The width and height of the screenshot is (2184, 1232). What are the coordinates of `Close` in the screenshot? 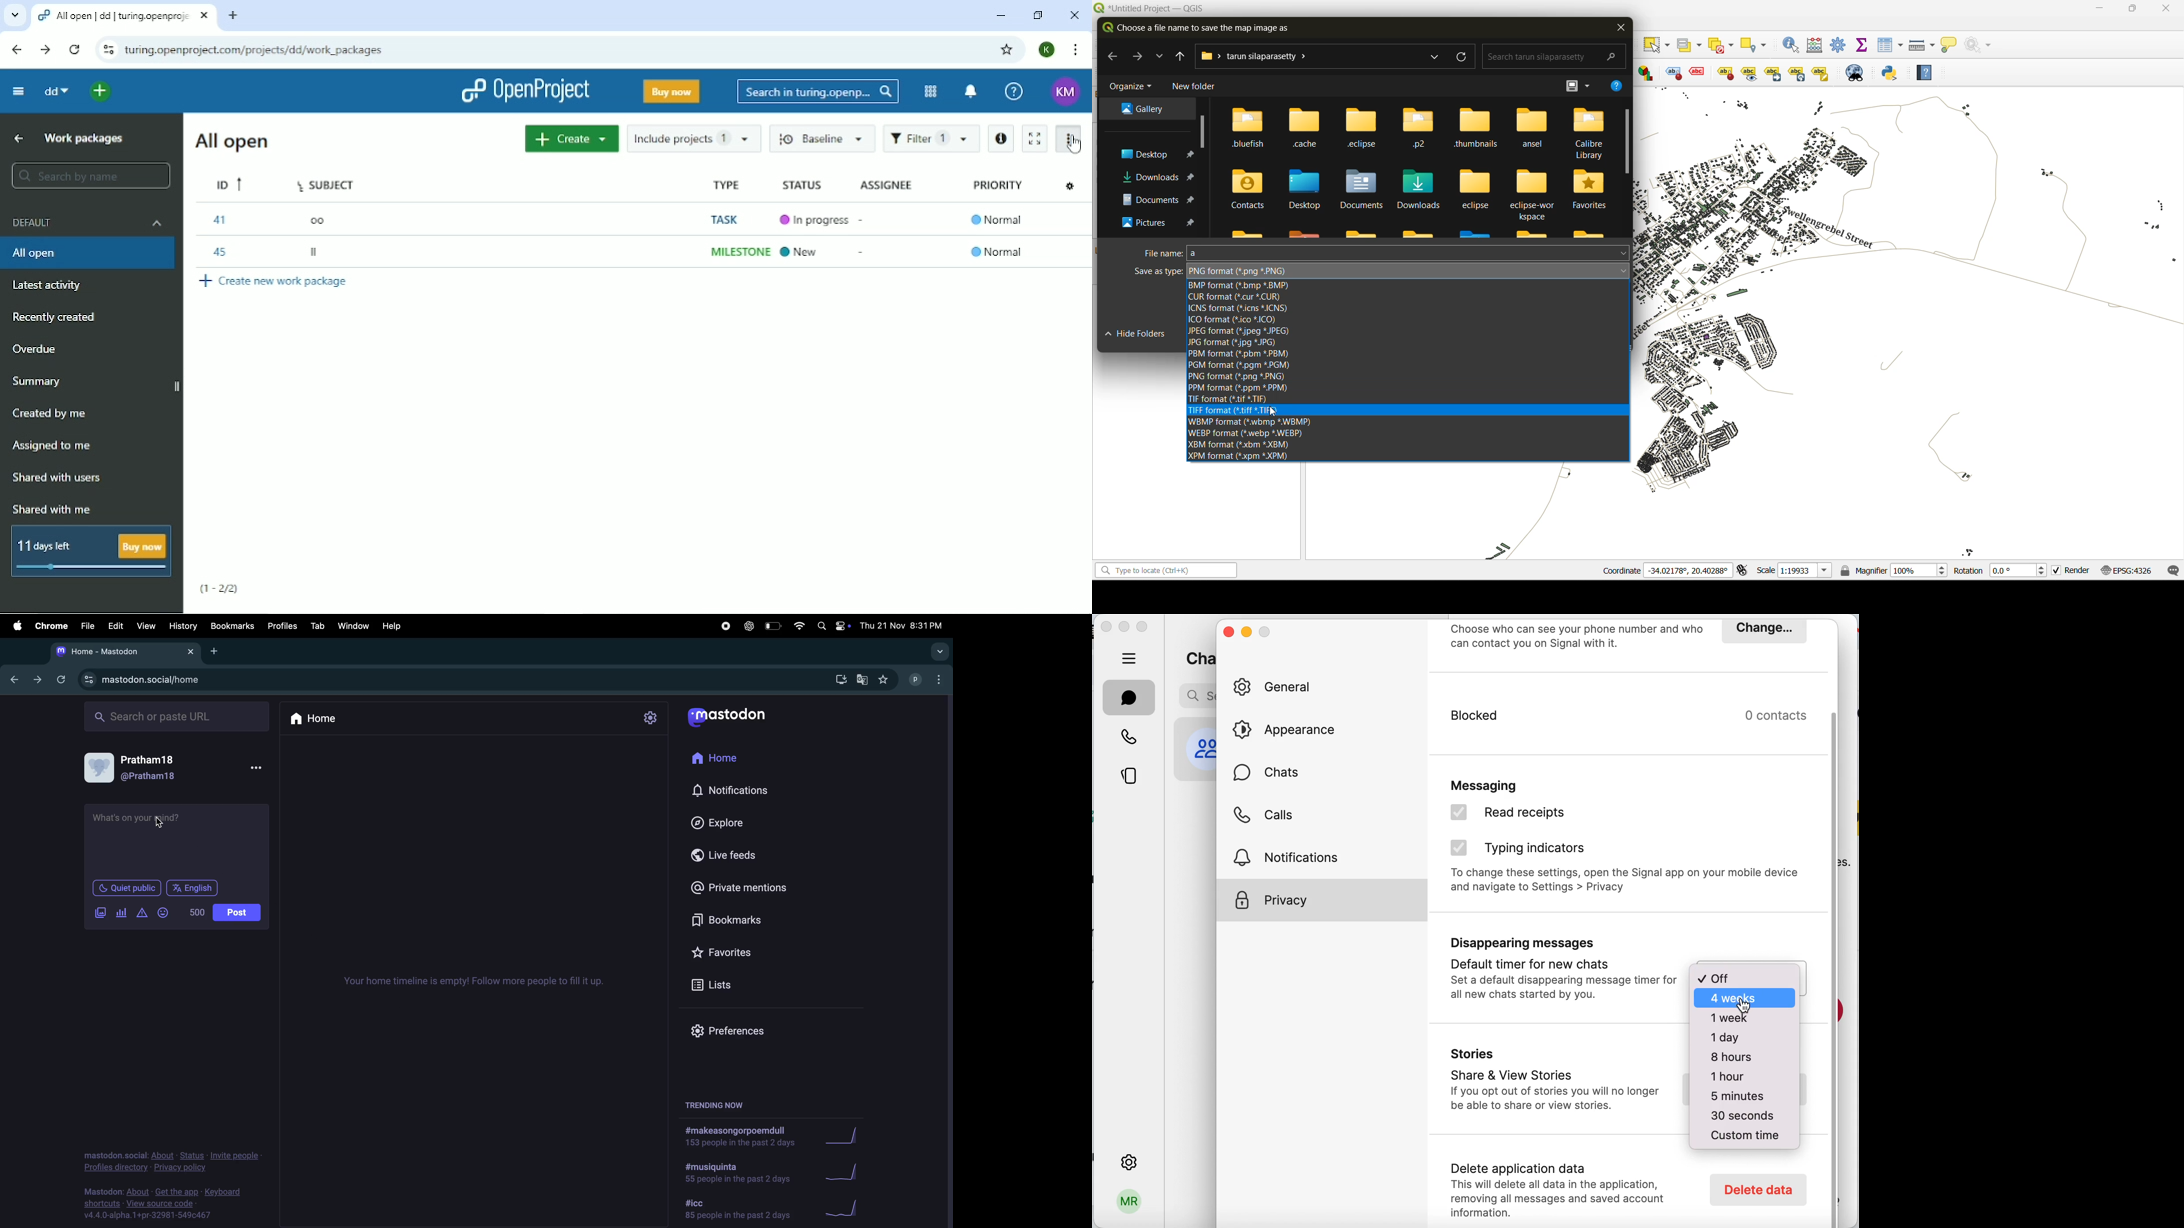 It's located at (1075, 15).